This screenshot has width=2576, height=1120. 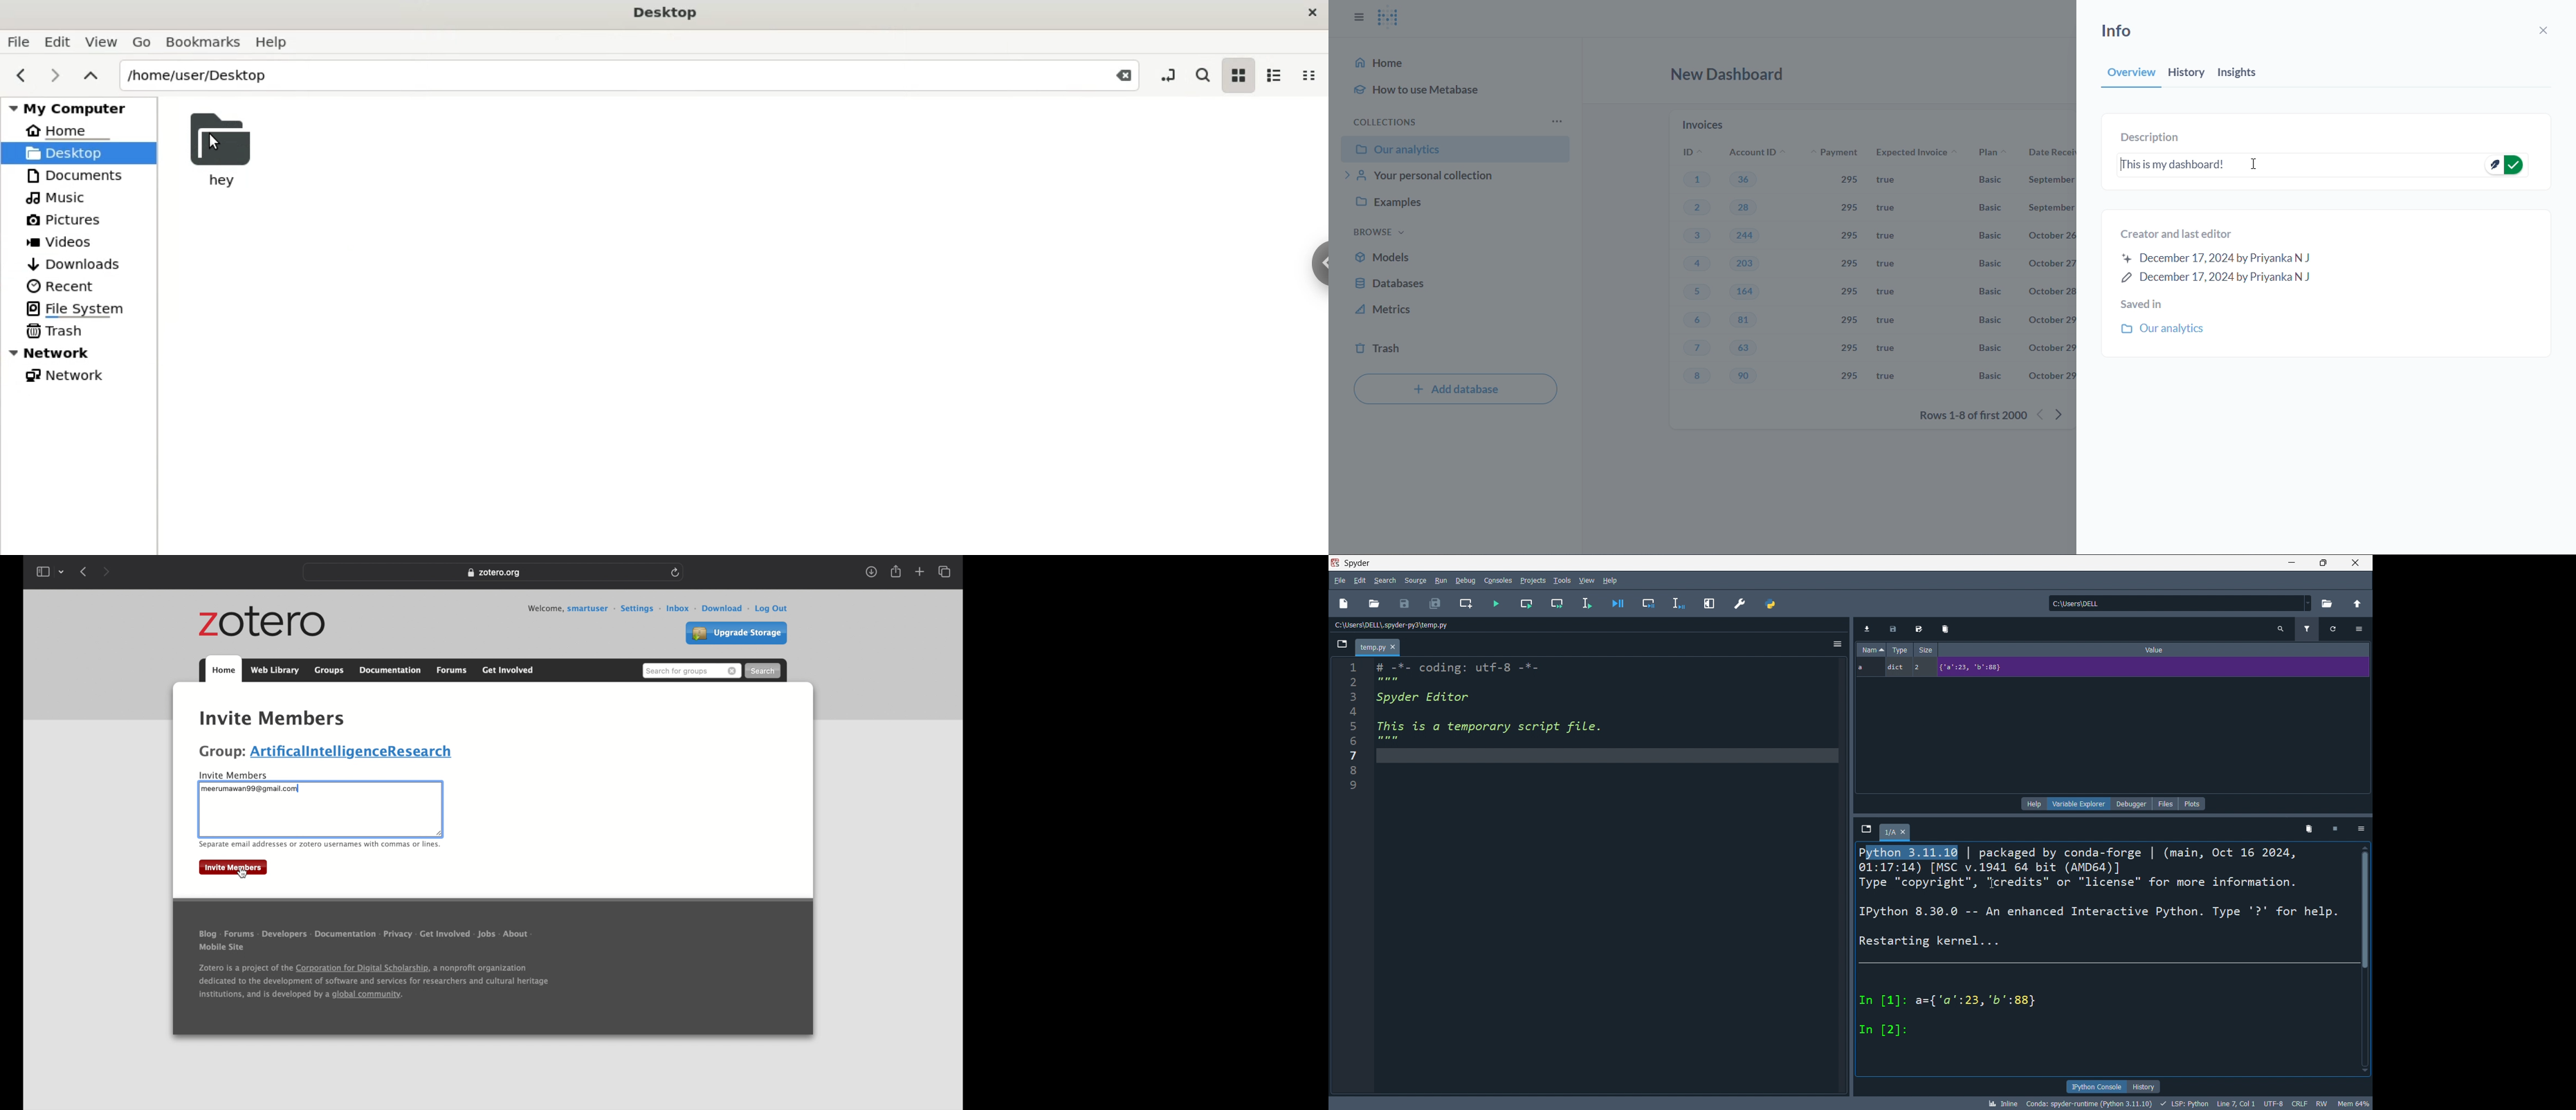 I want to click on zotero.org, so click(x=496, y=574).